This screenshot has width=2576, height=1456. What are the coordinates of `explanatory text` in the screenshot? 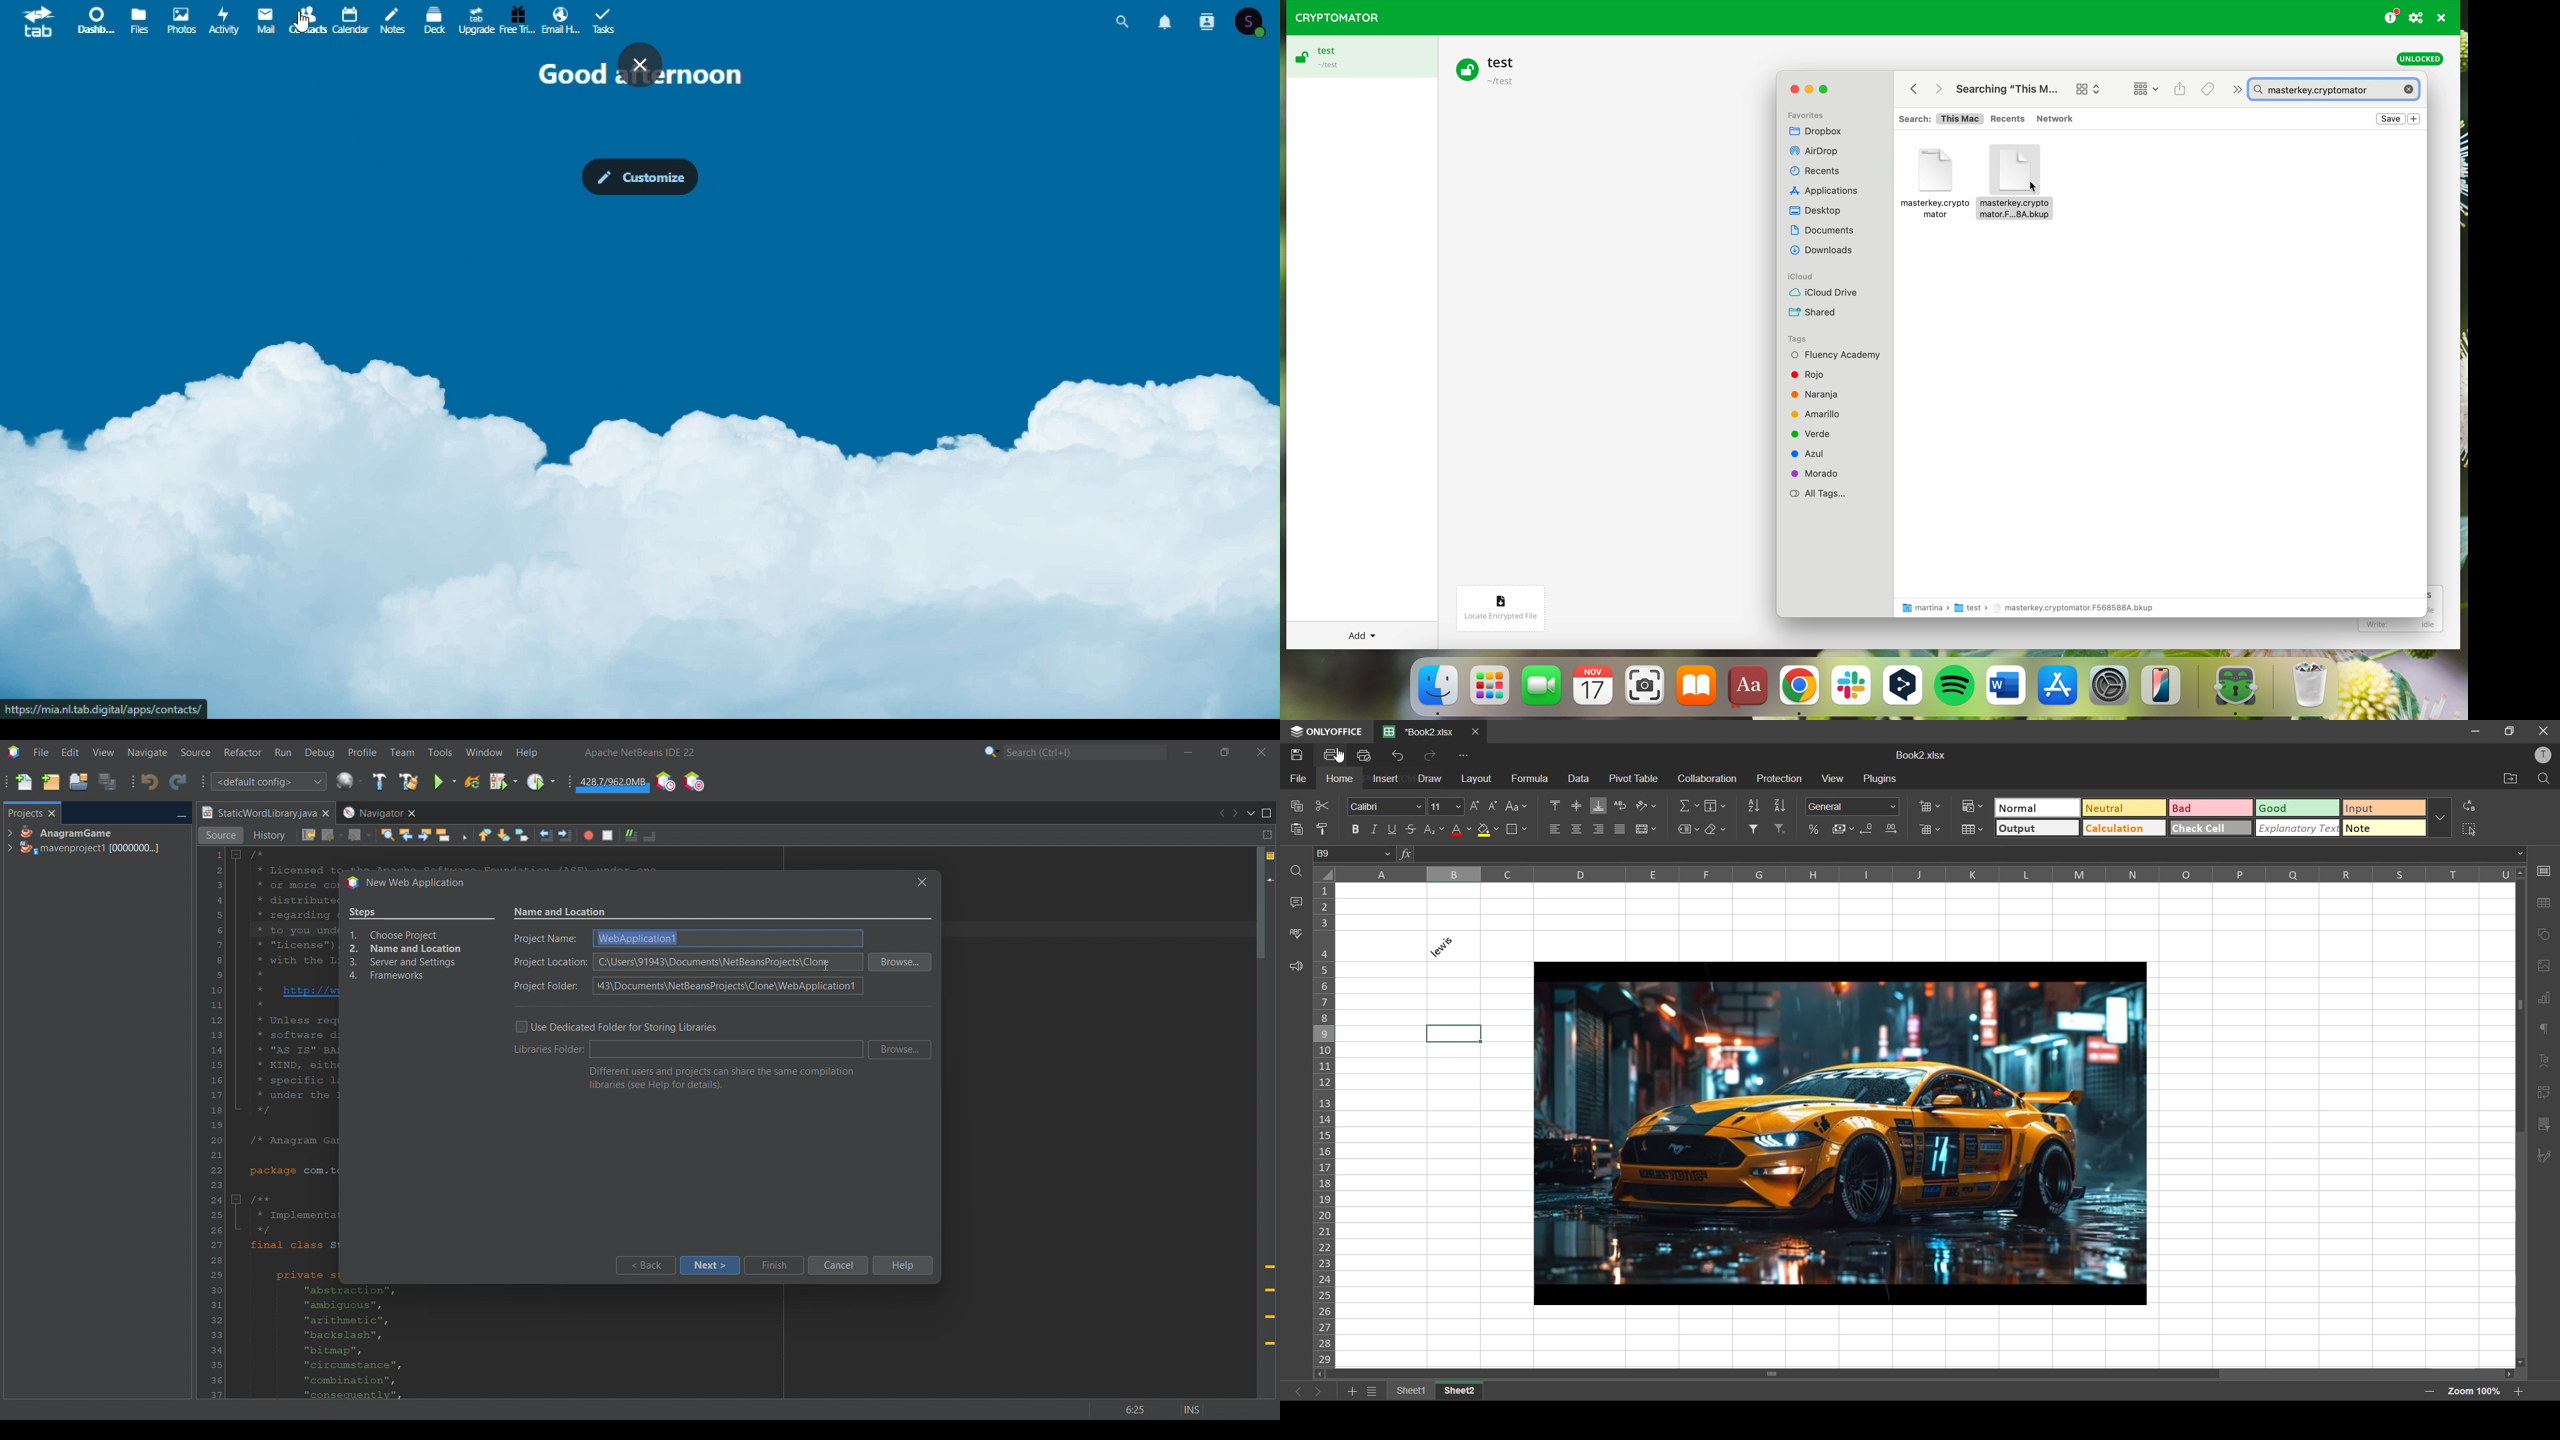 It's located at (2297, 829).